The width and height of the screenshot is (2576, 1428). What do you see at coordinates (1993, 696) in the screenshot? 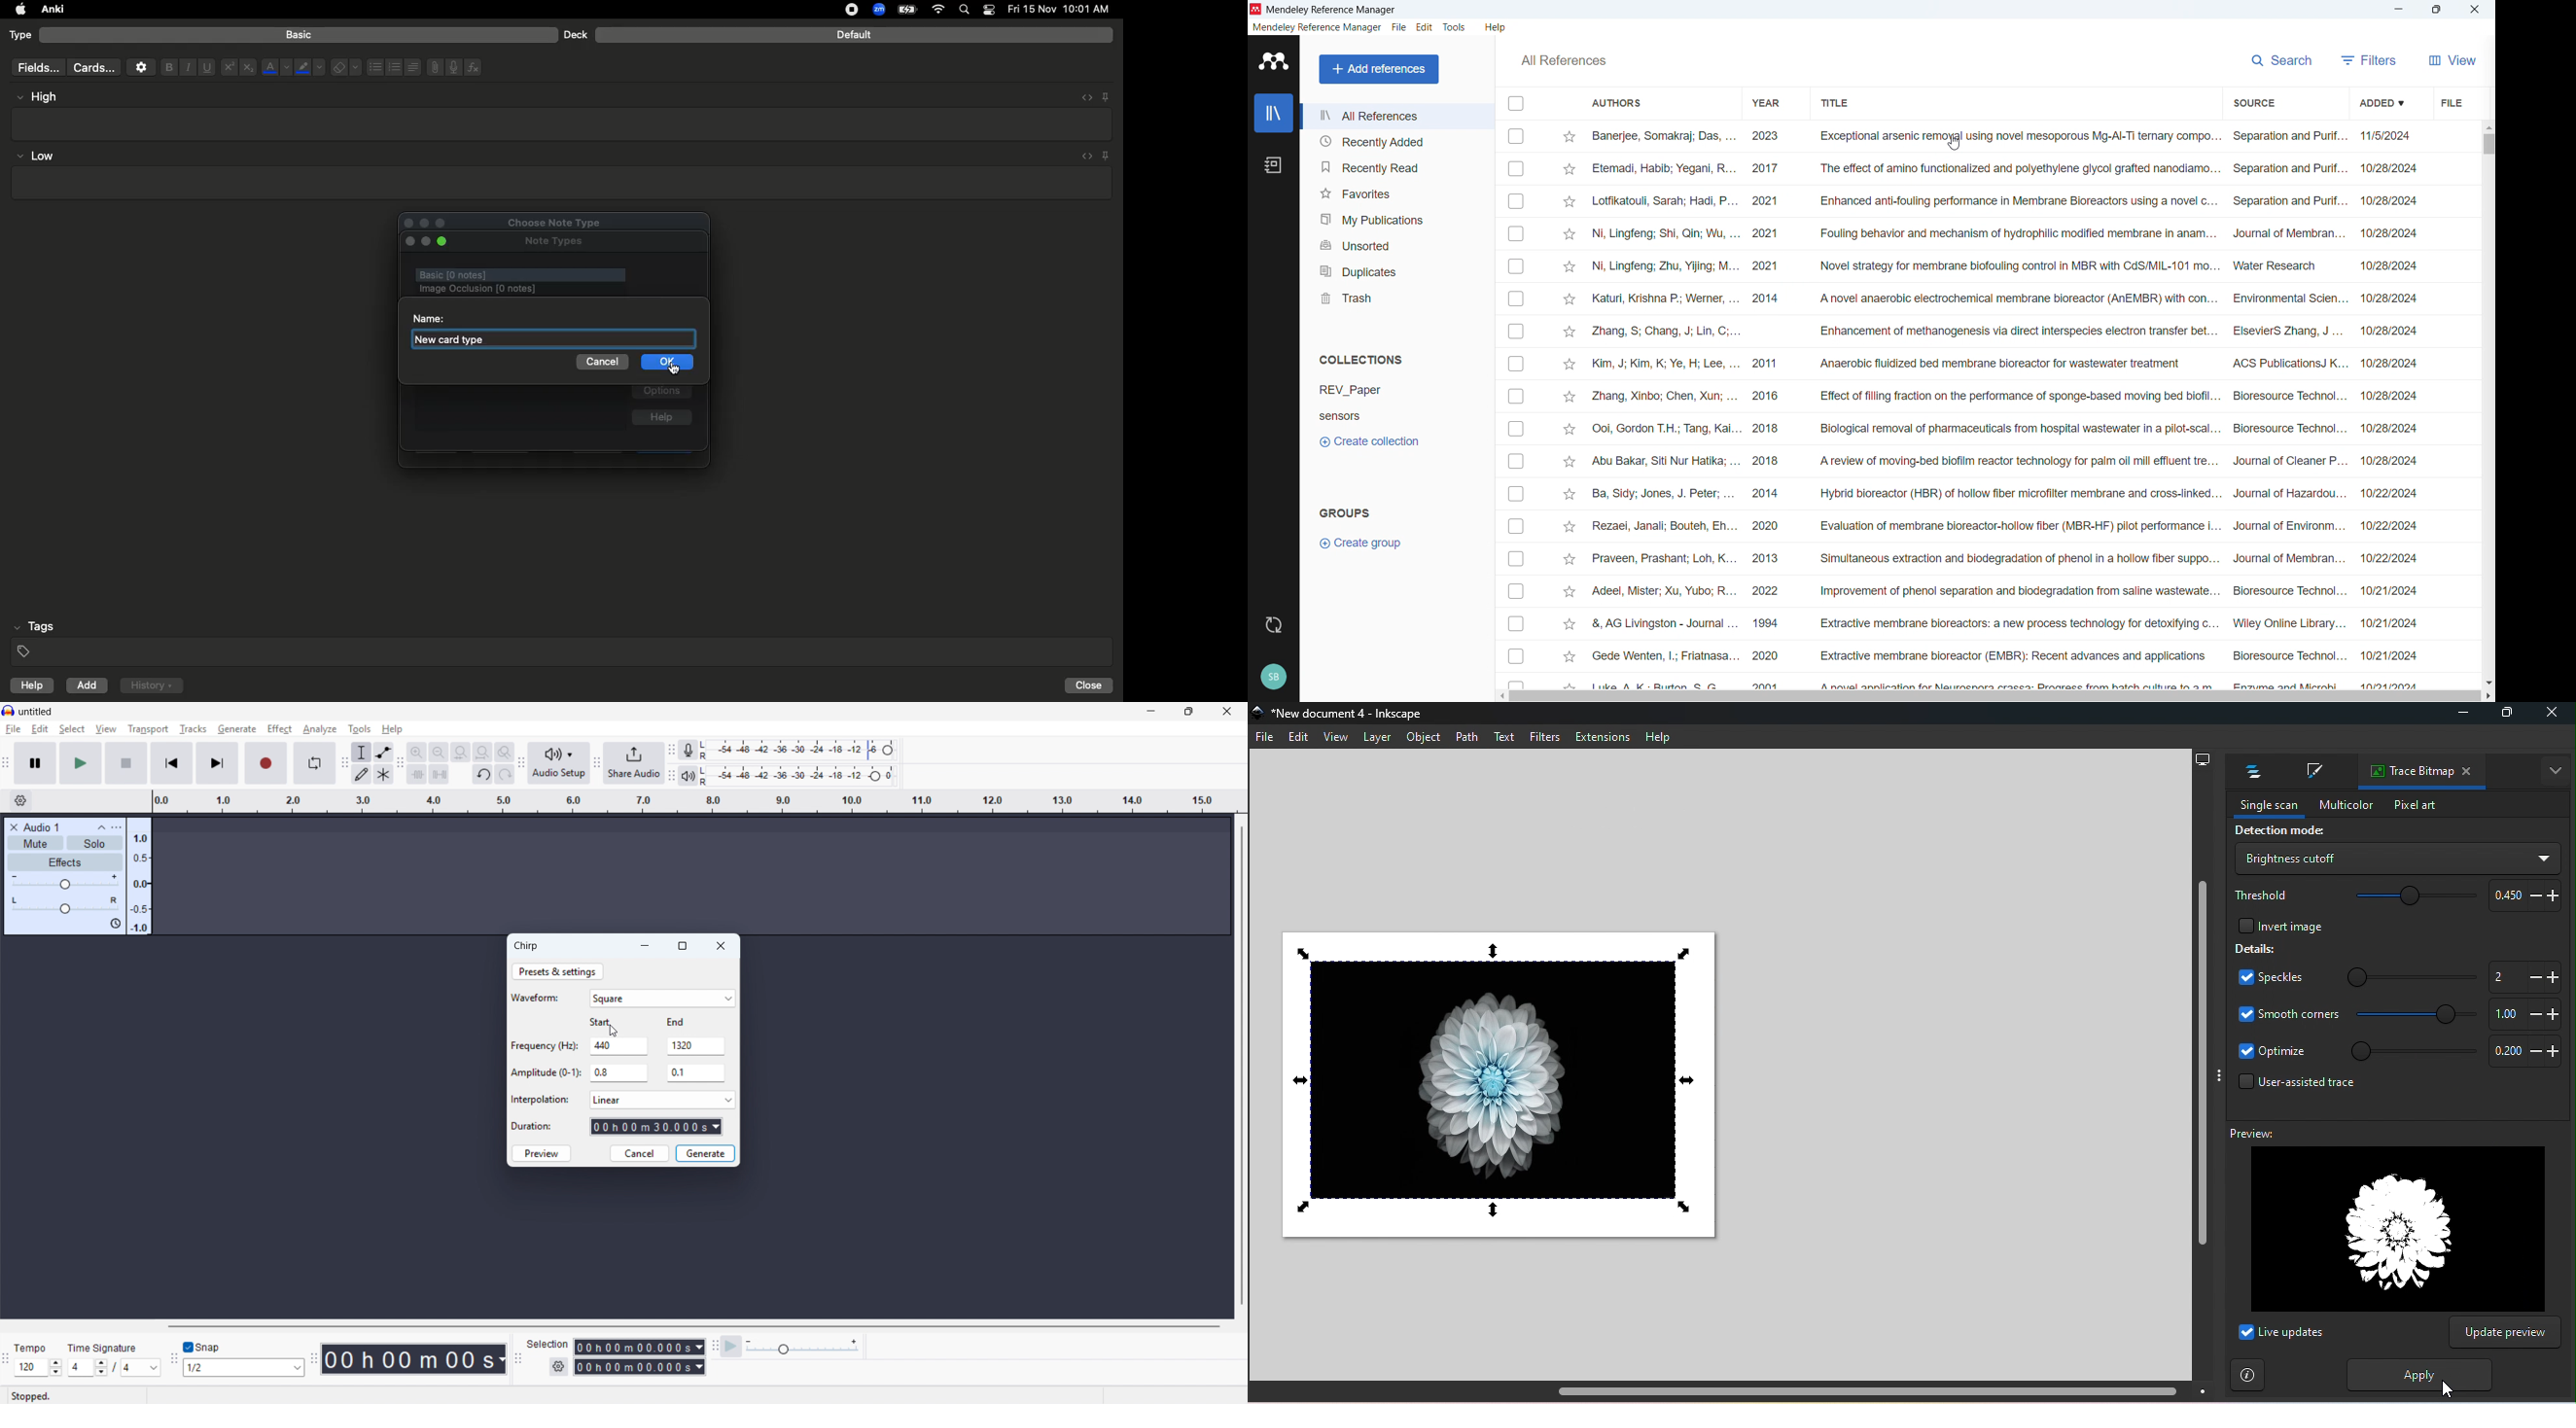
I see `Horizontal scroll bar ` at bounding box center [1993, 696].